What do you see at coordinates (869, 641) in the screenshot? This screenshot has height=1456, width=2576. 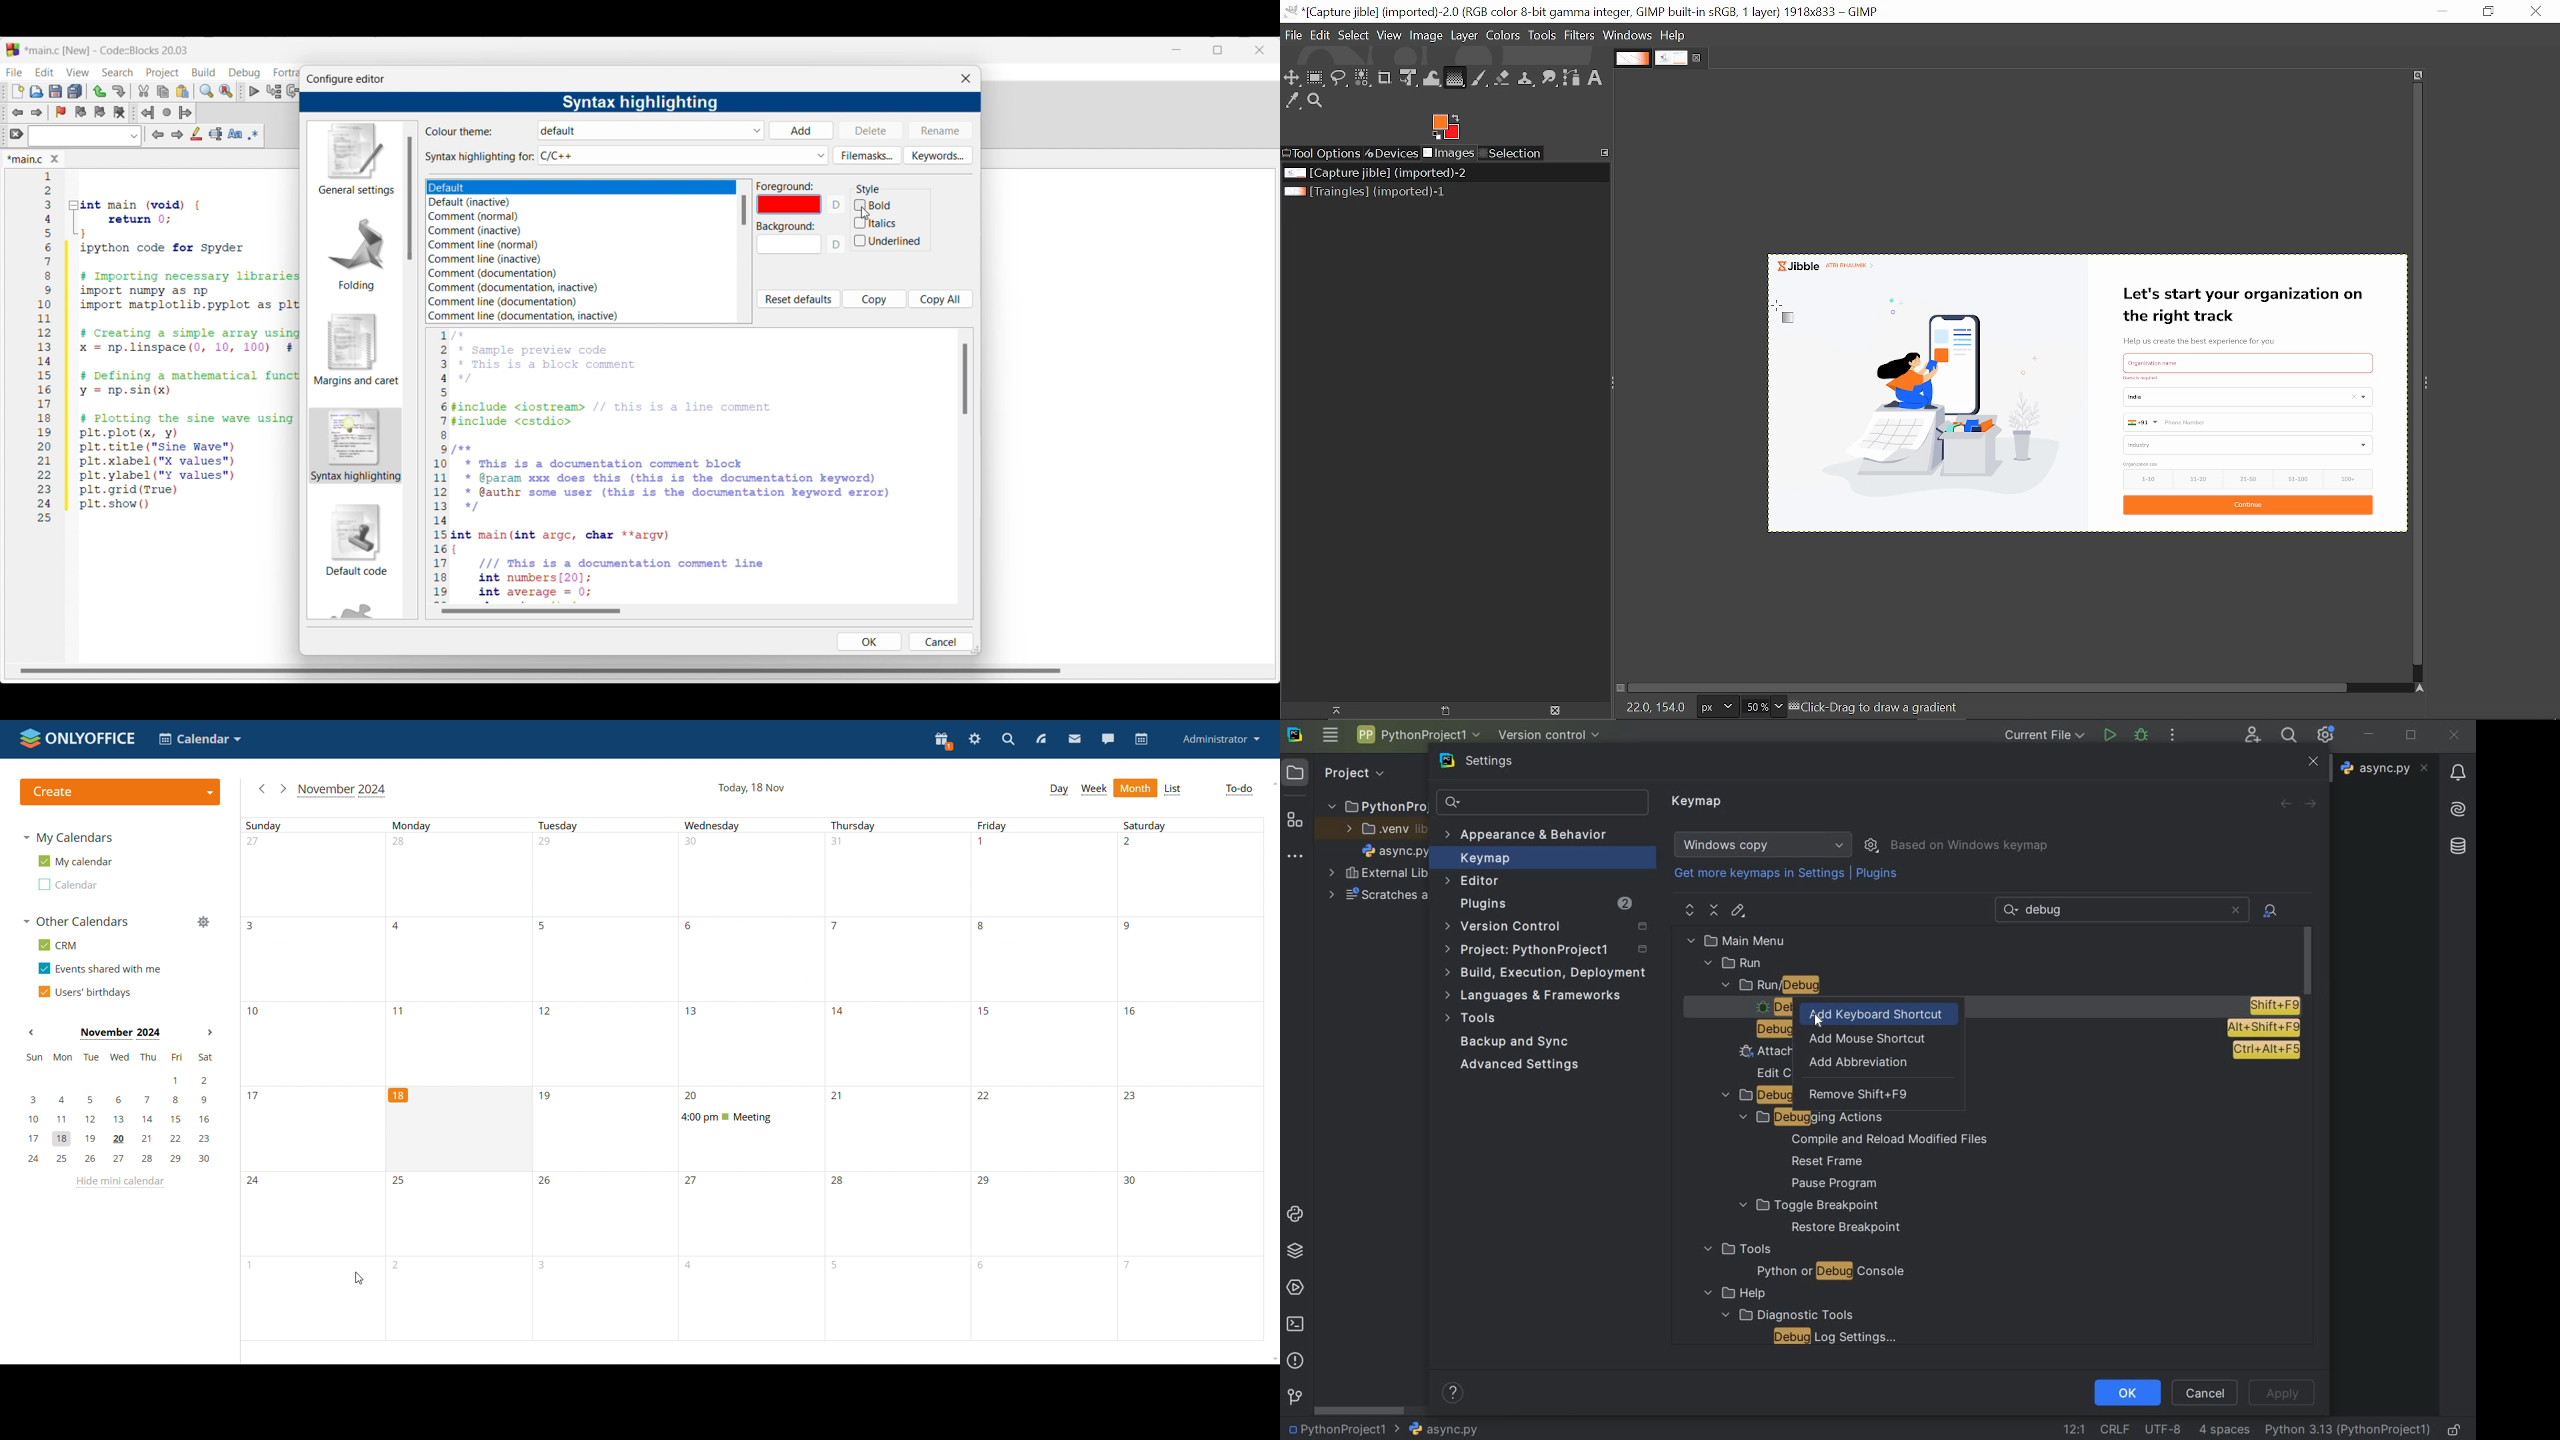 I see `OK` at bounding box center [869, 641].